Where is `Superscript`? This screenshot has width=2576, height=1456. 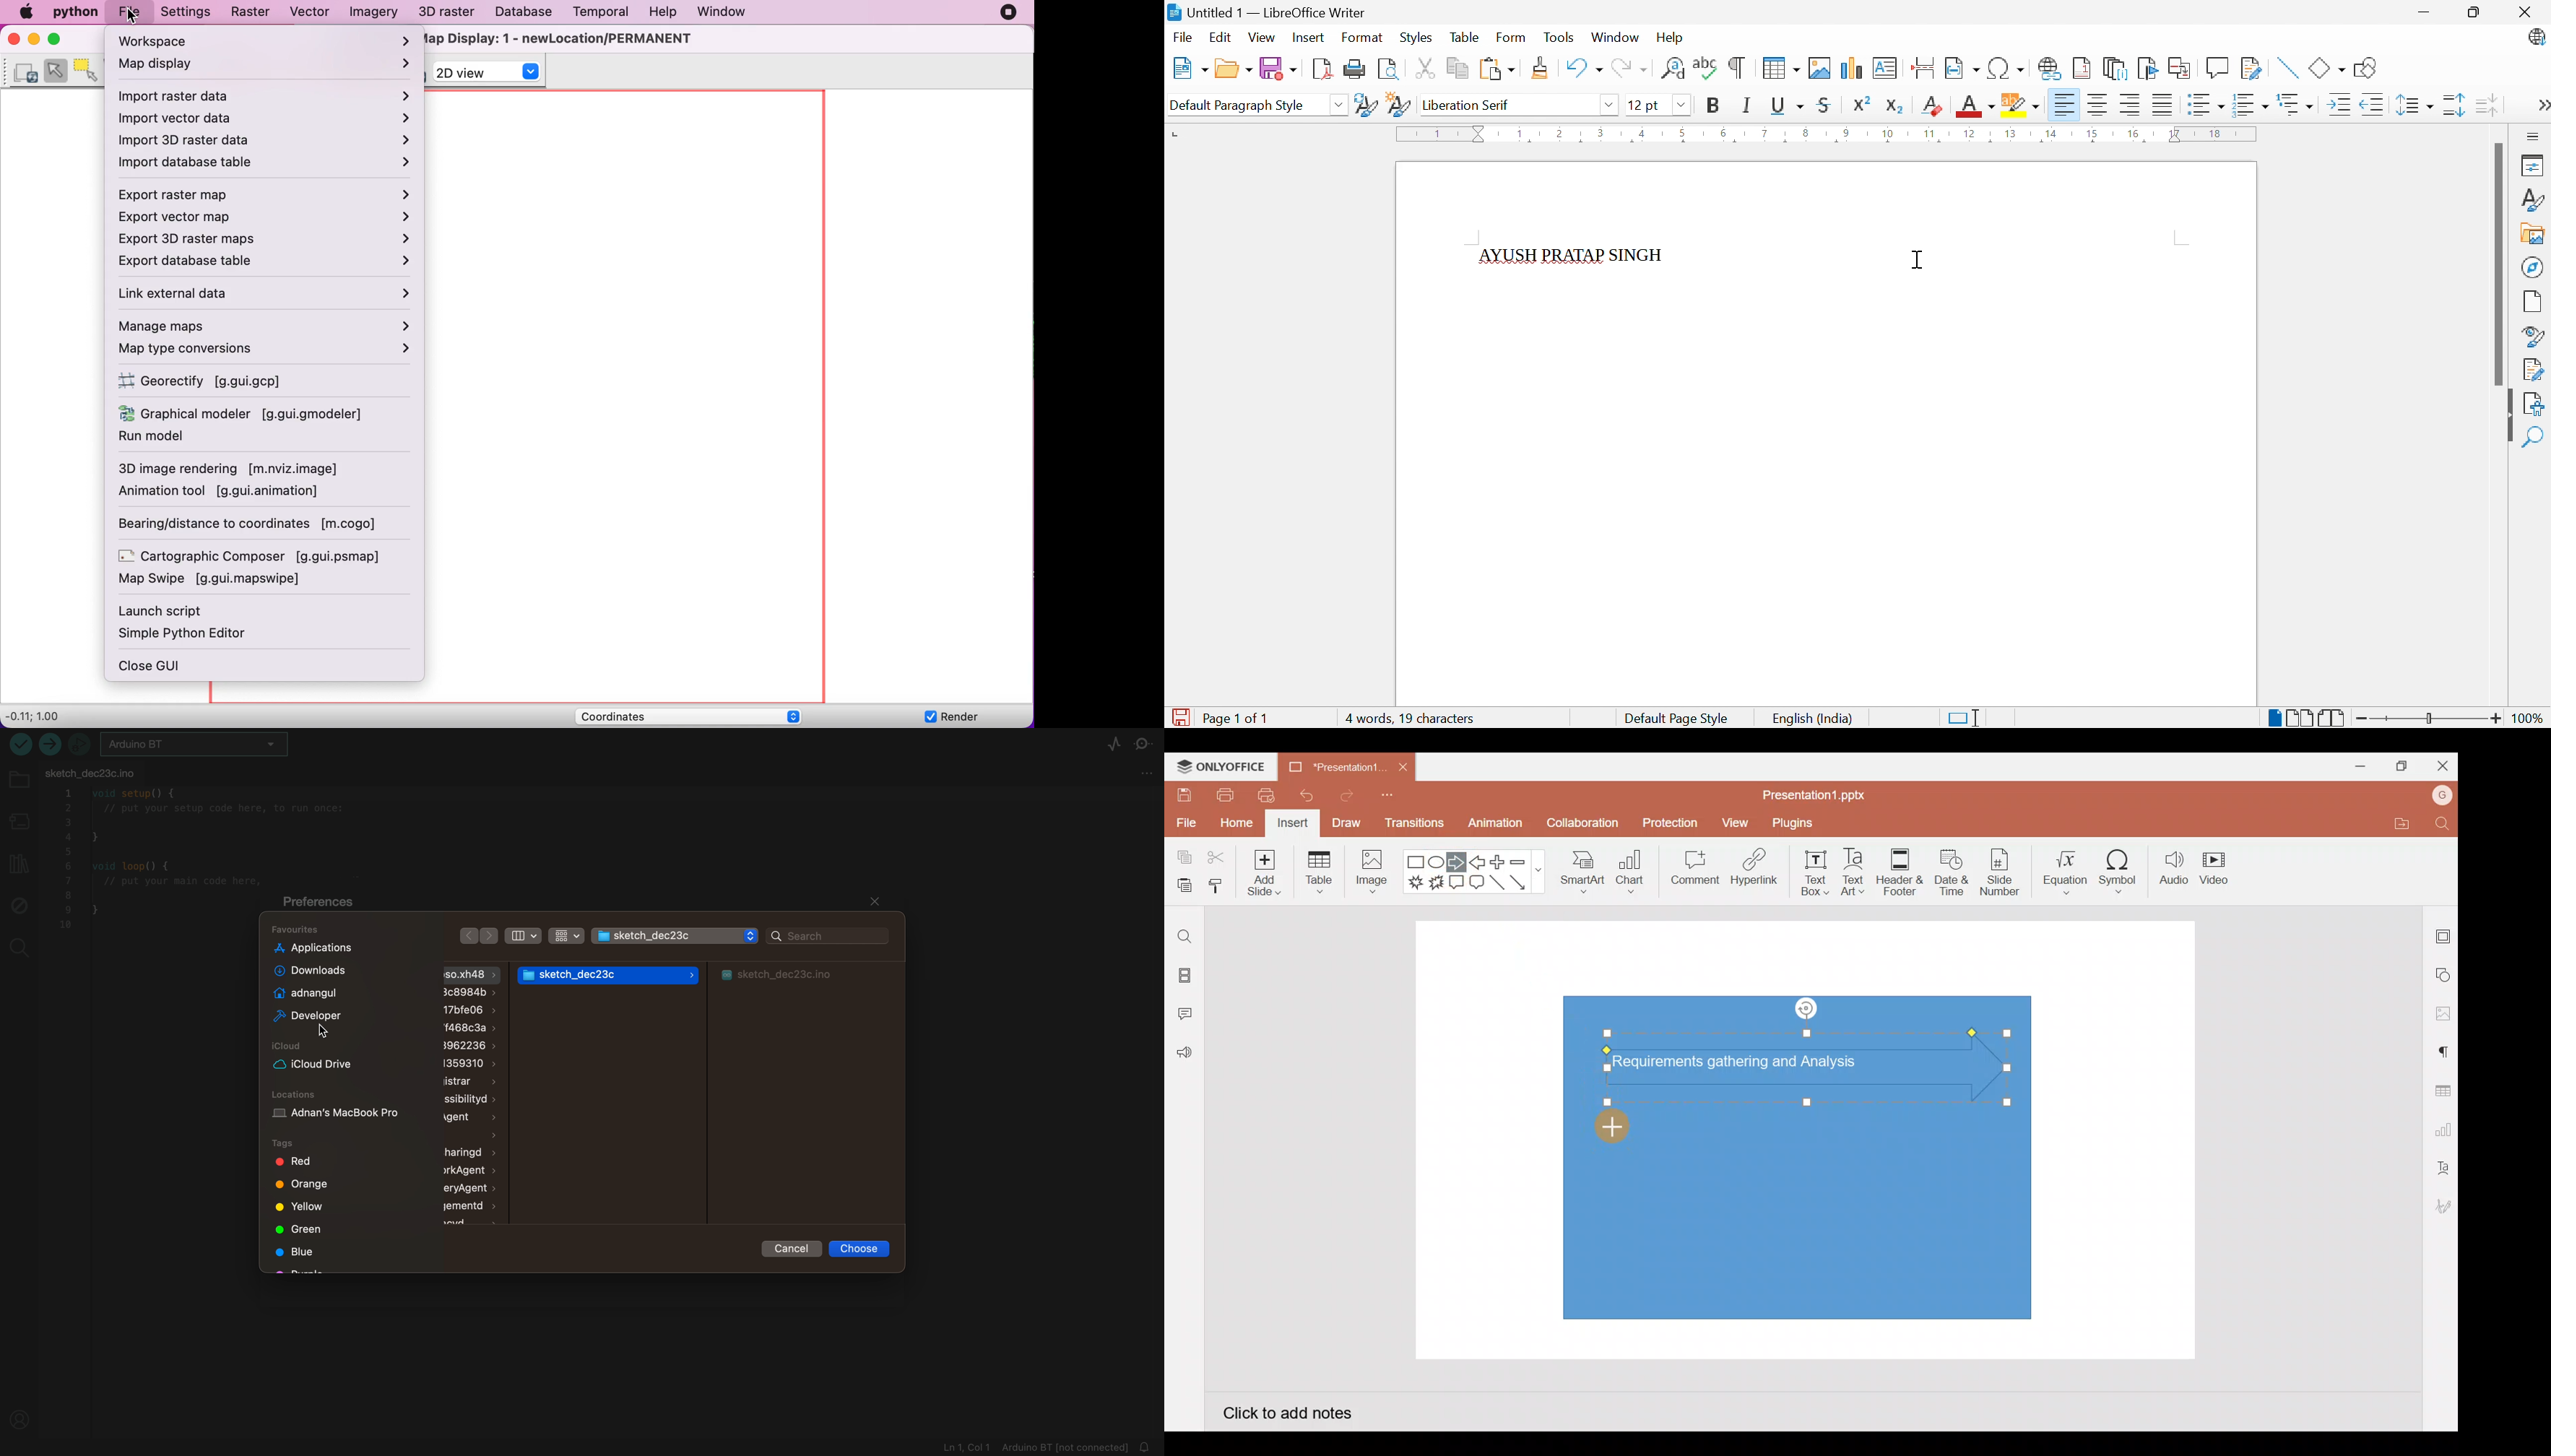
Superscript is located at coordinates (1861, 104).